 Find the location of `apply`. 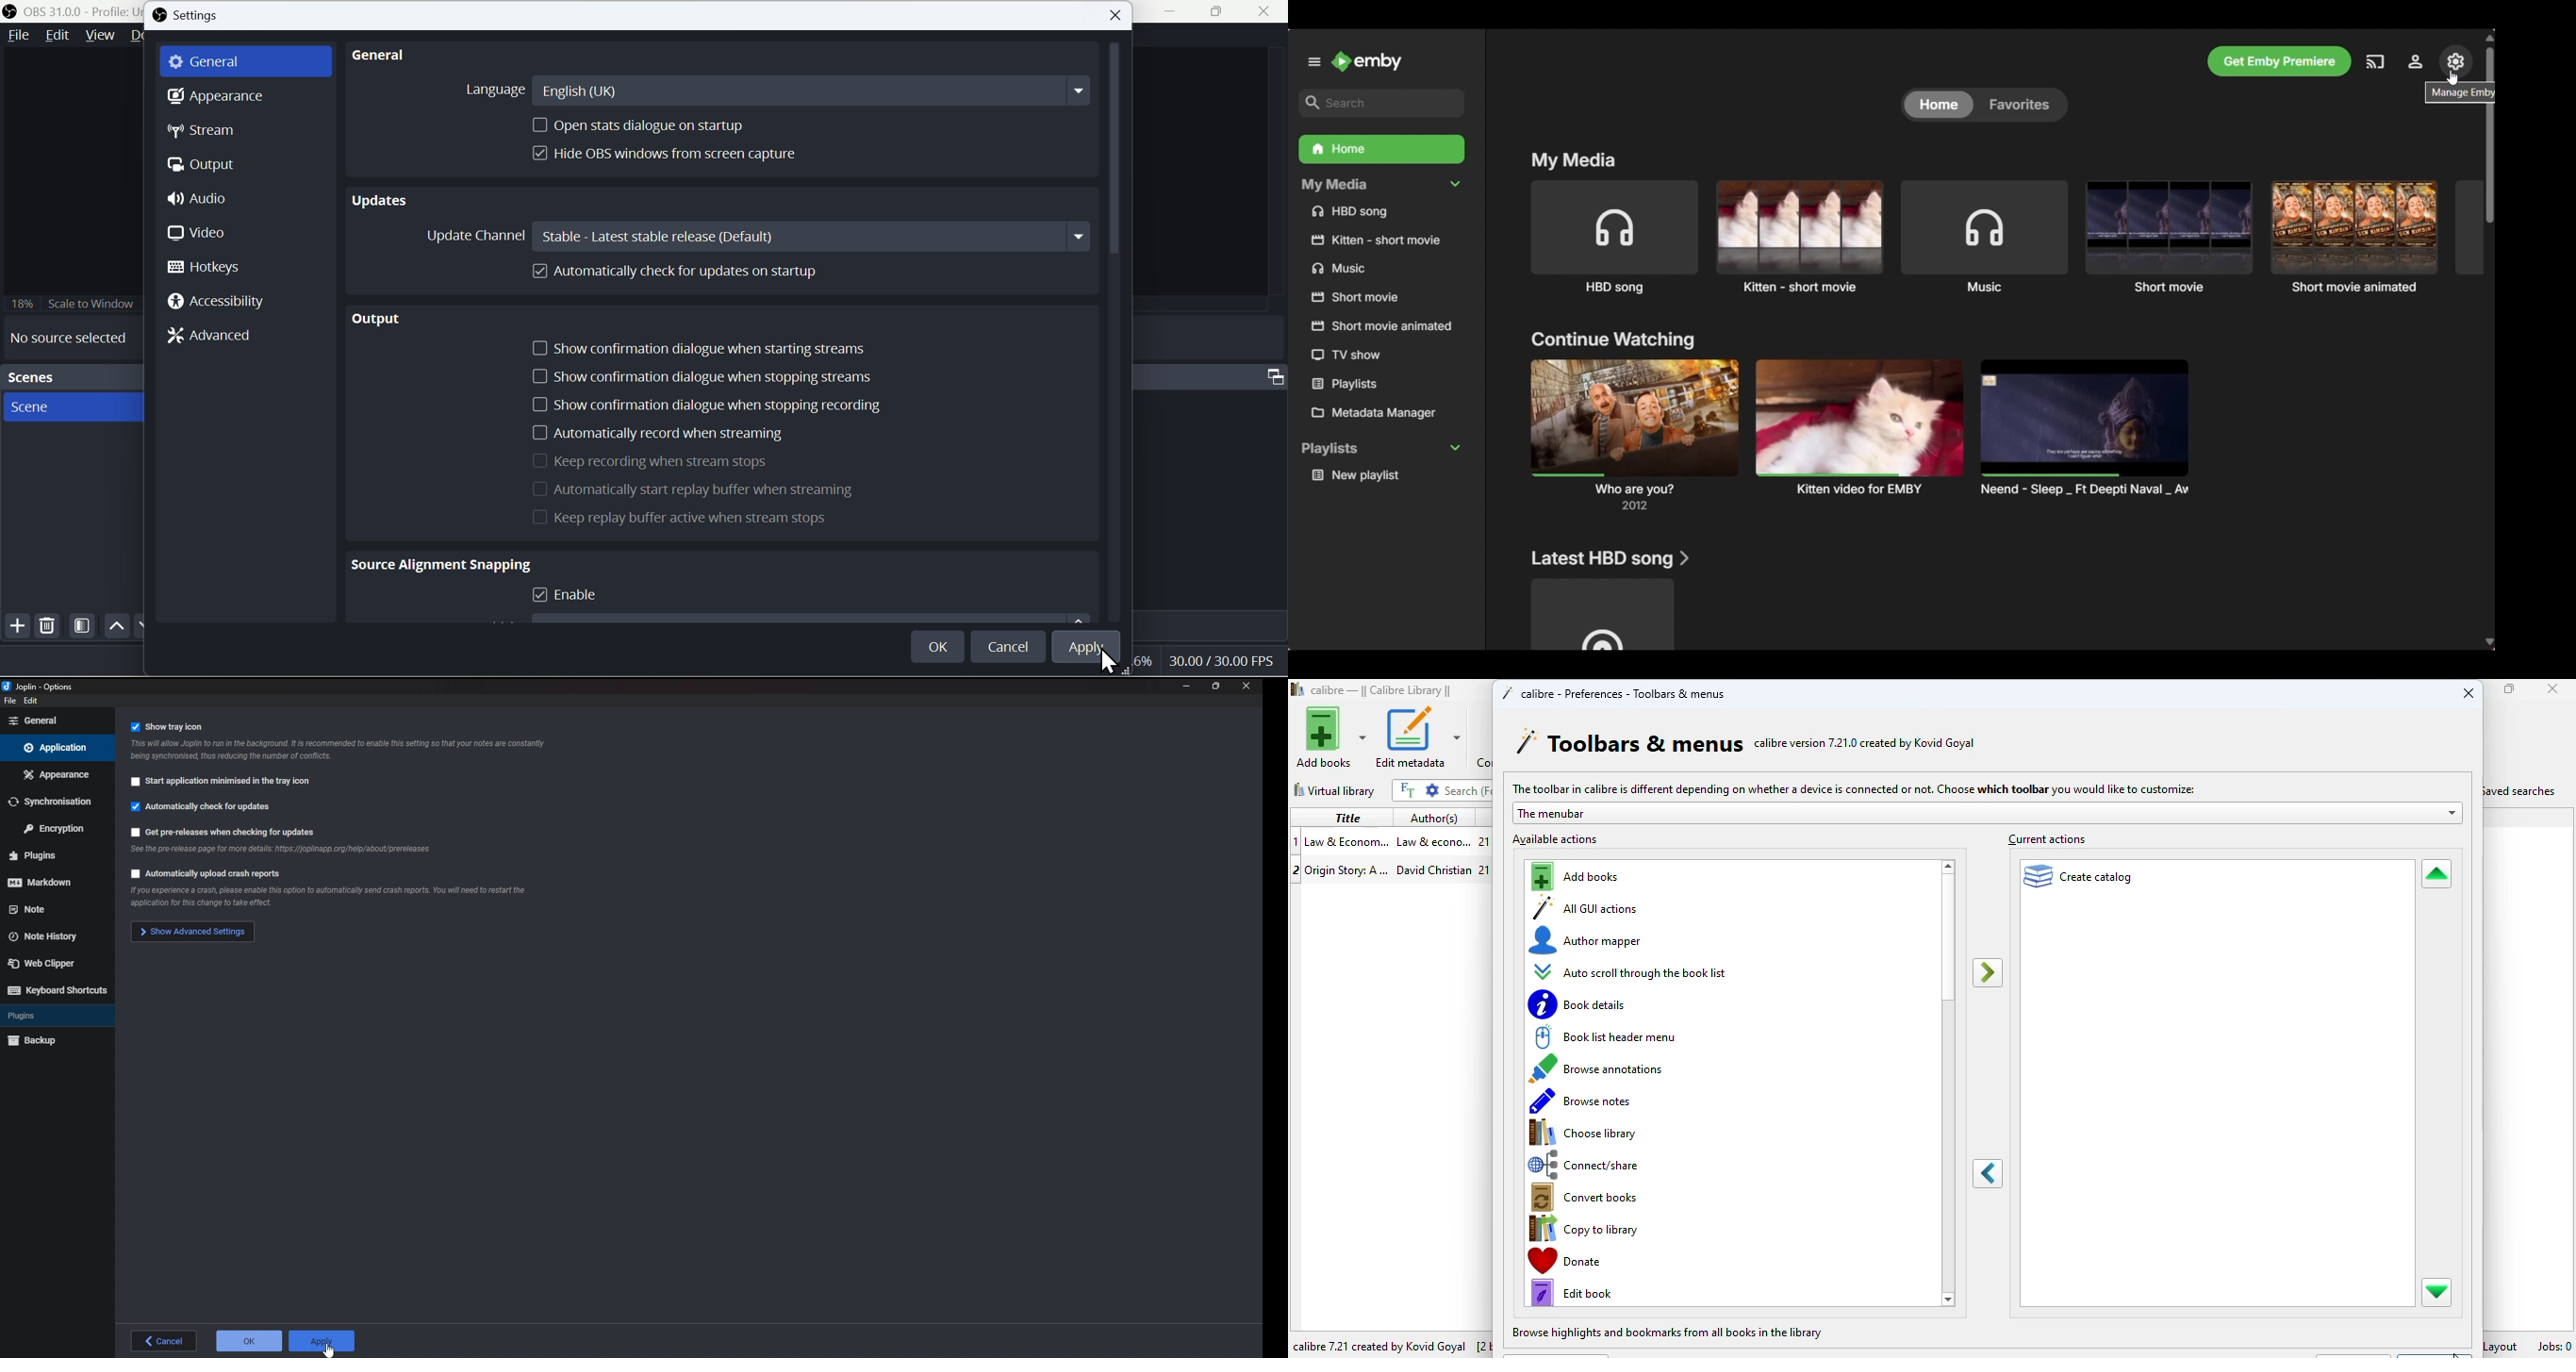

apply is located at coordinates (322, 1342).